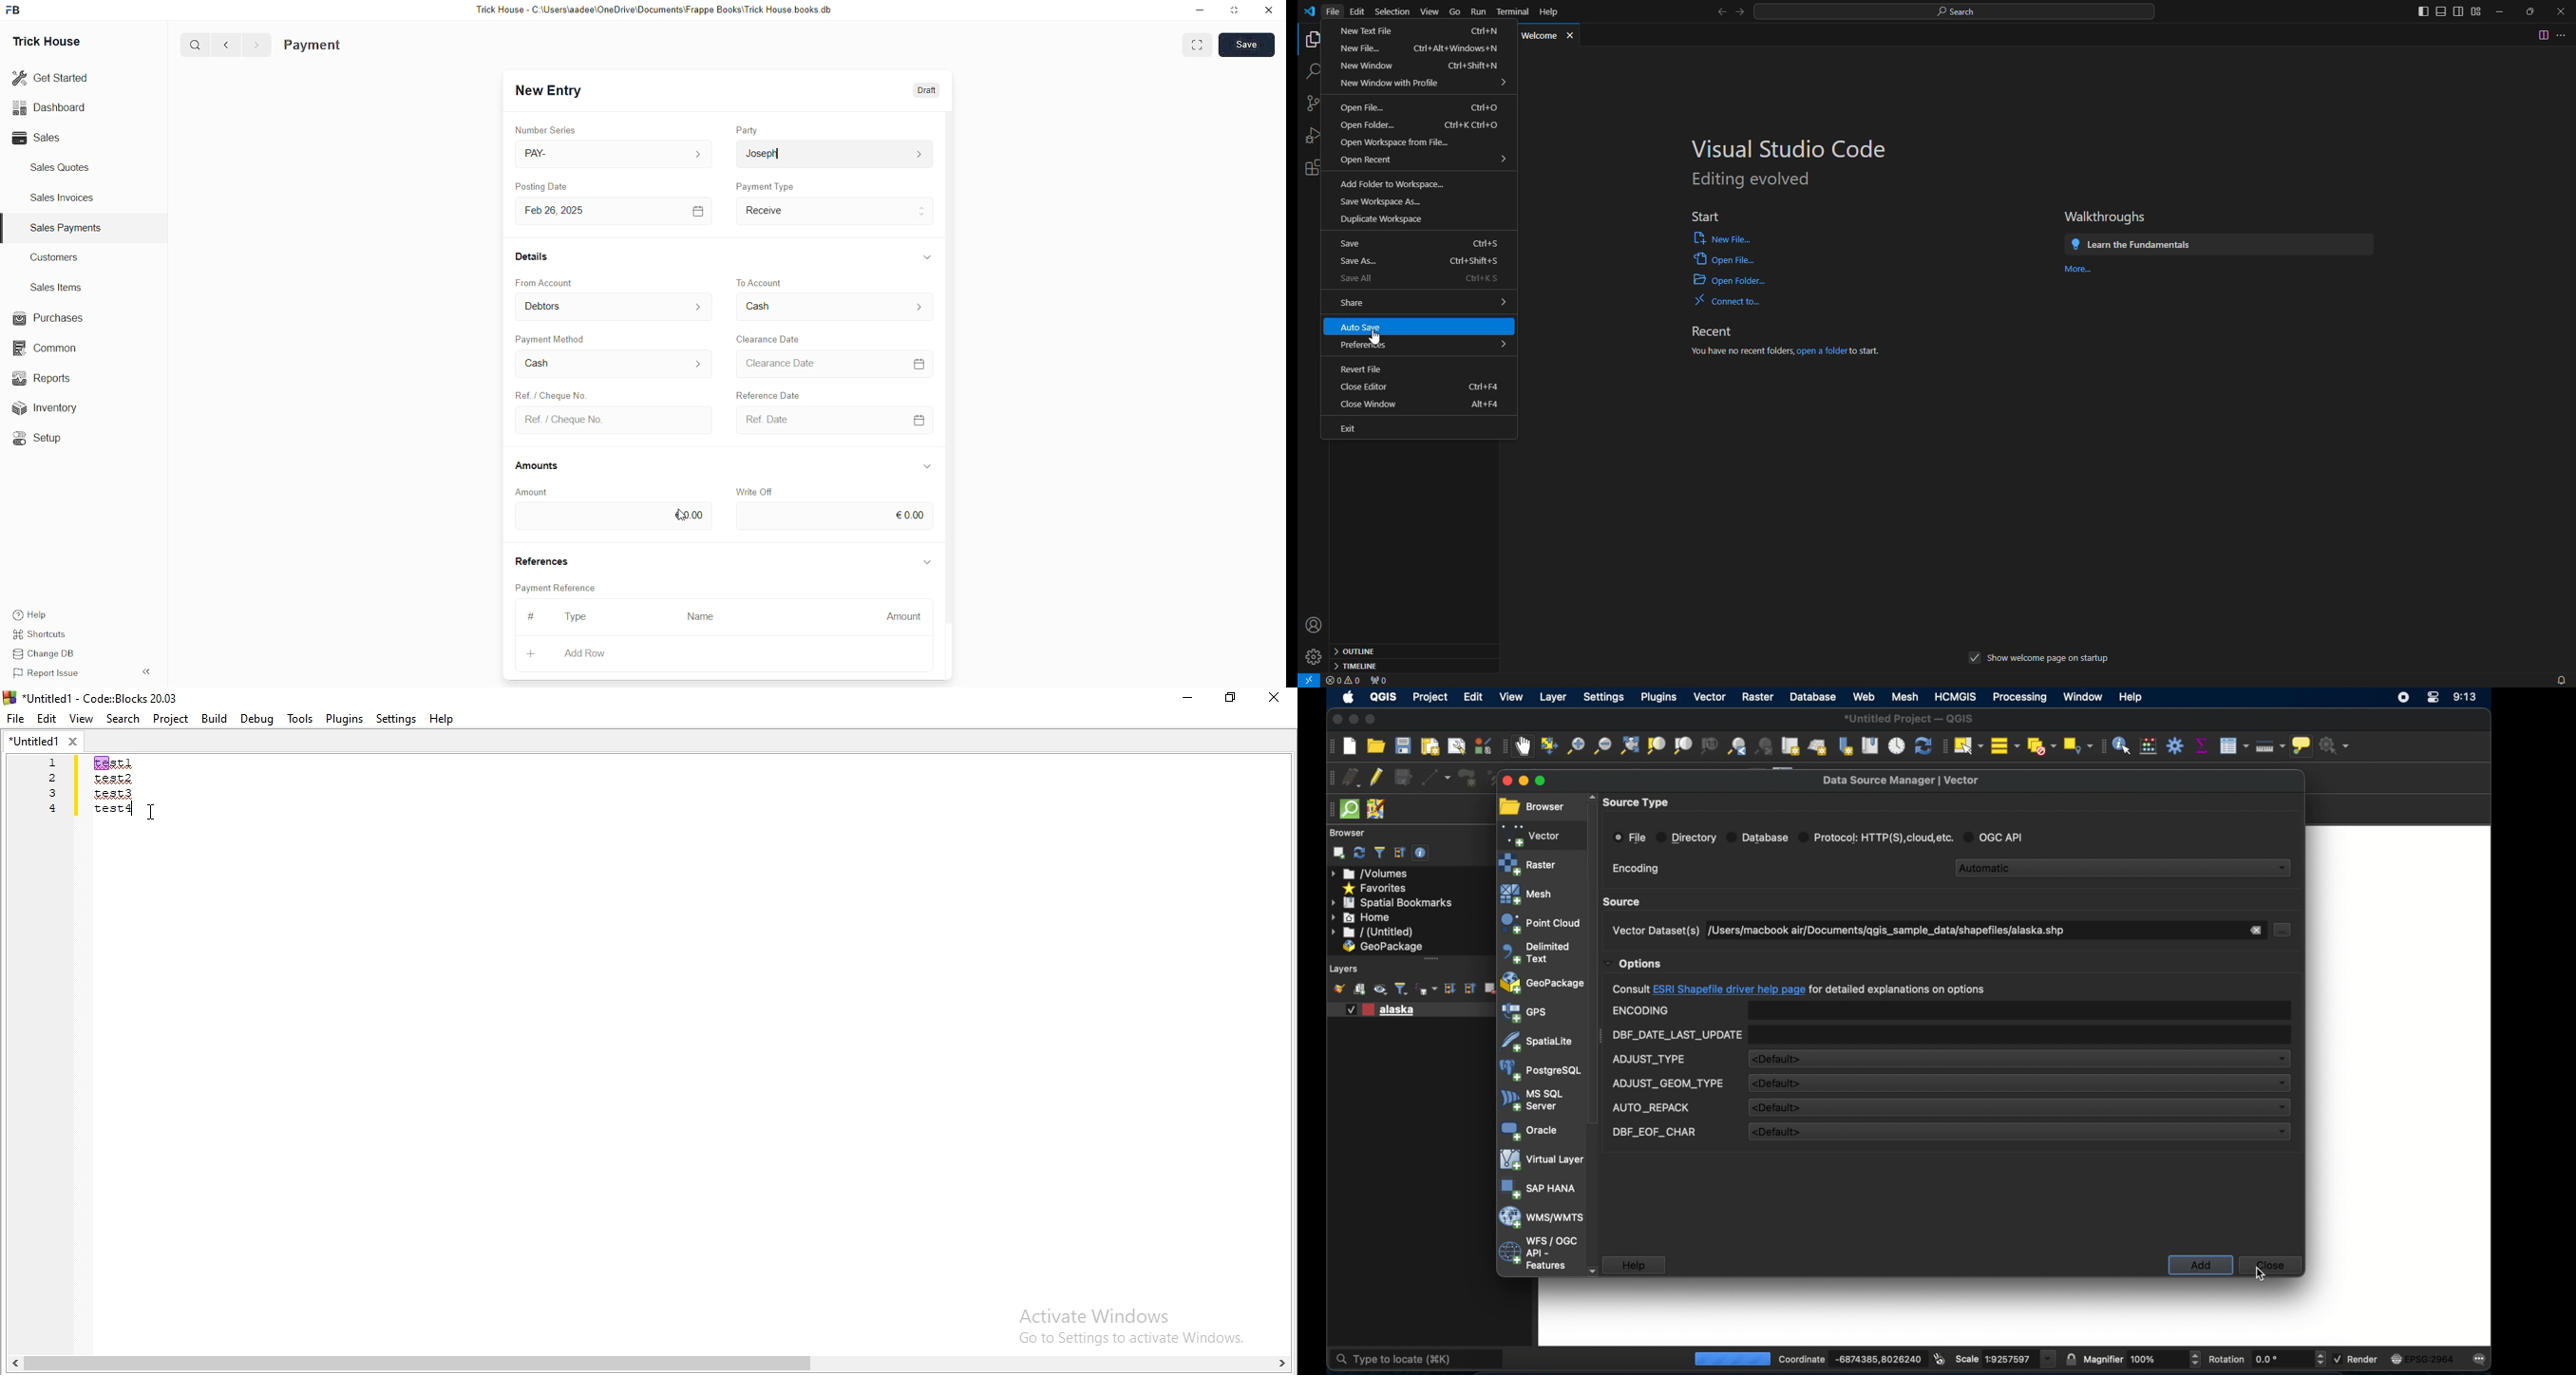 This screenshot has height=1400, width=2576. Describe the element at coordinates (899, 618) in the screenshot. I see `Amount` at that location.